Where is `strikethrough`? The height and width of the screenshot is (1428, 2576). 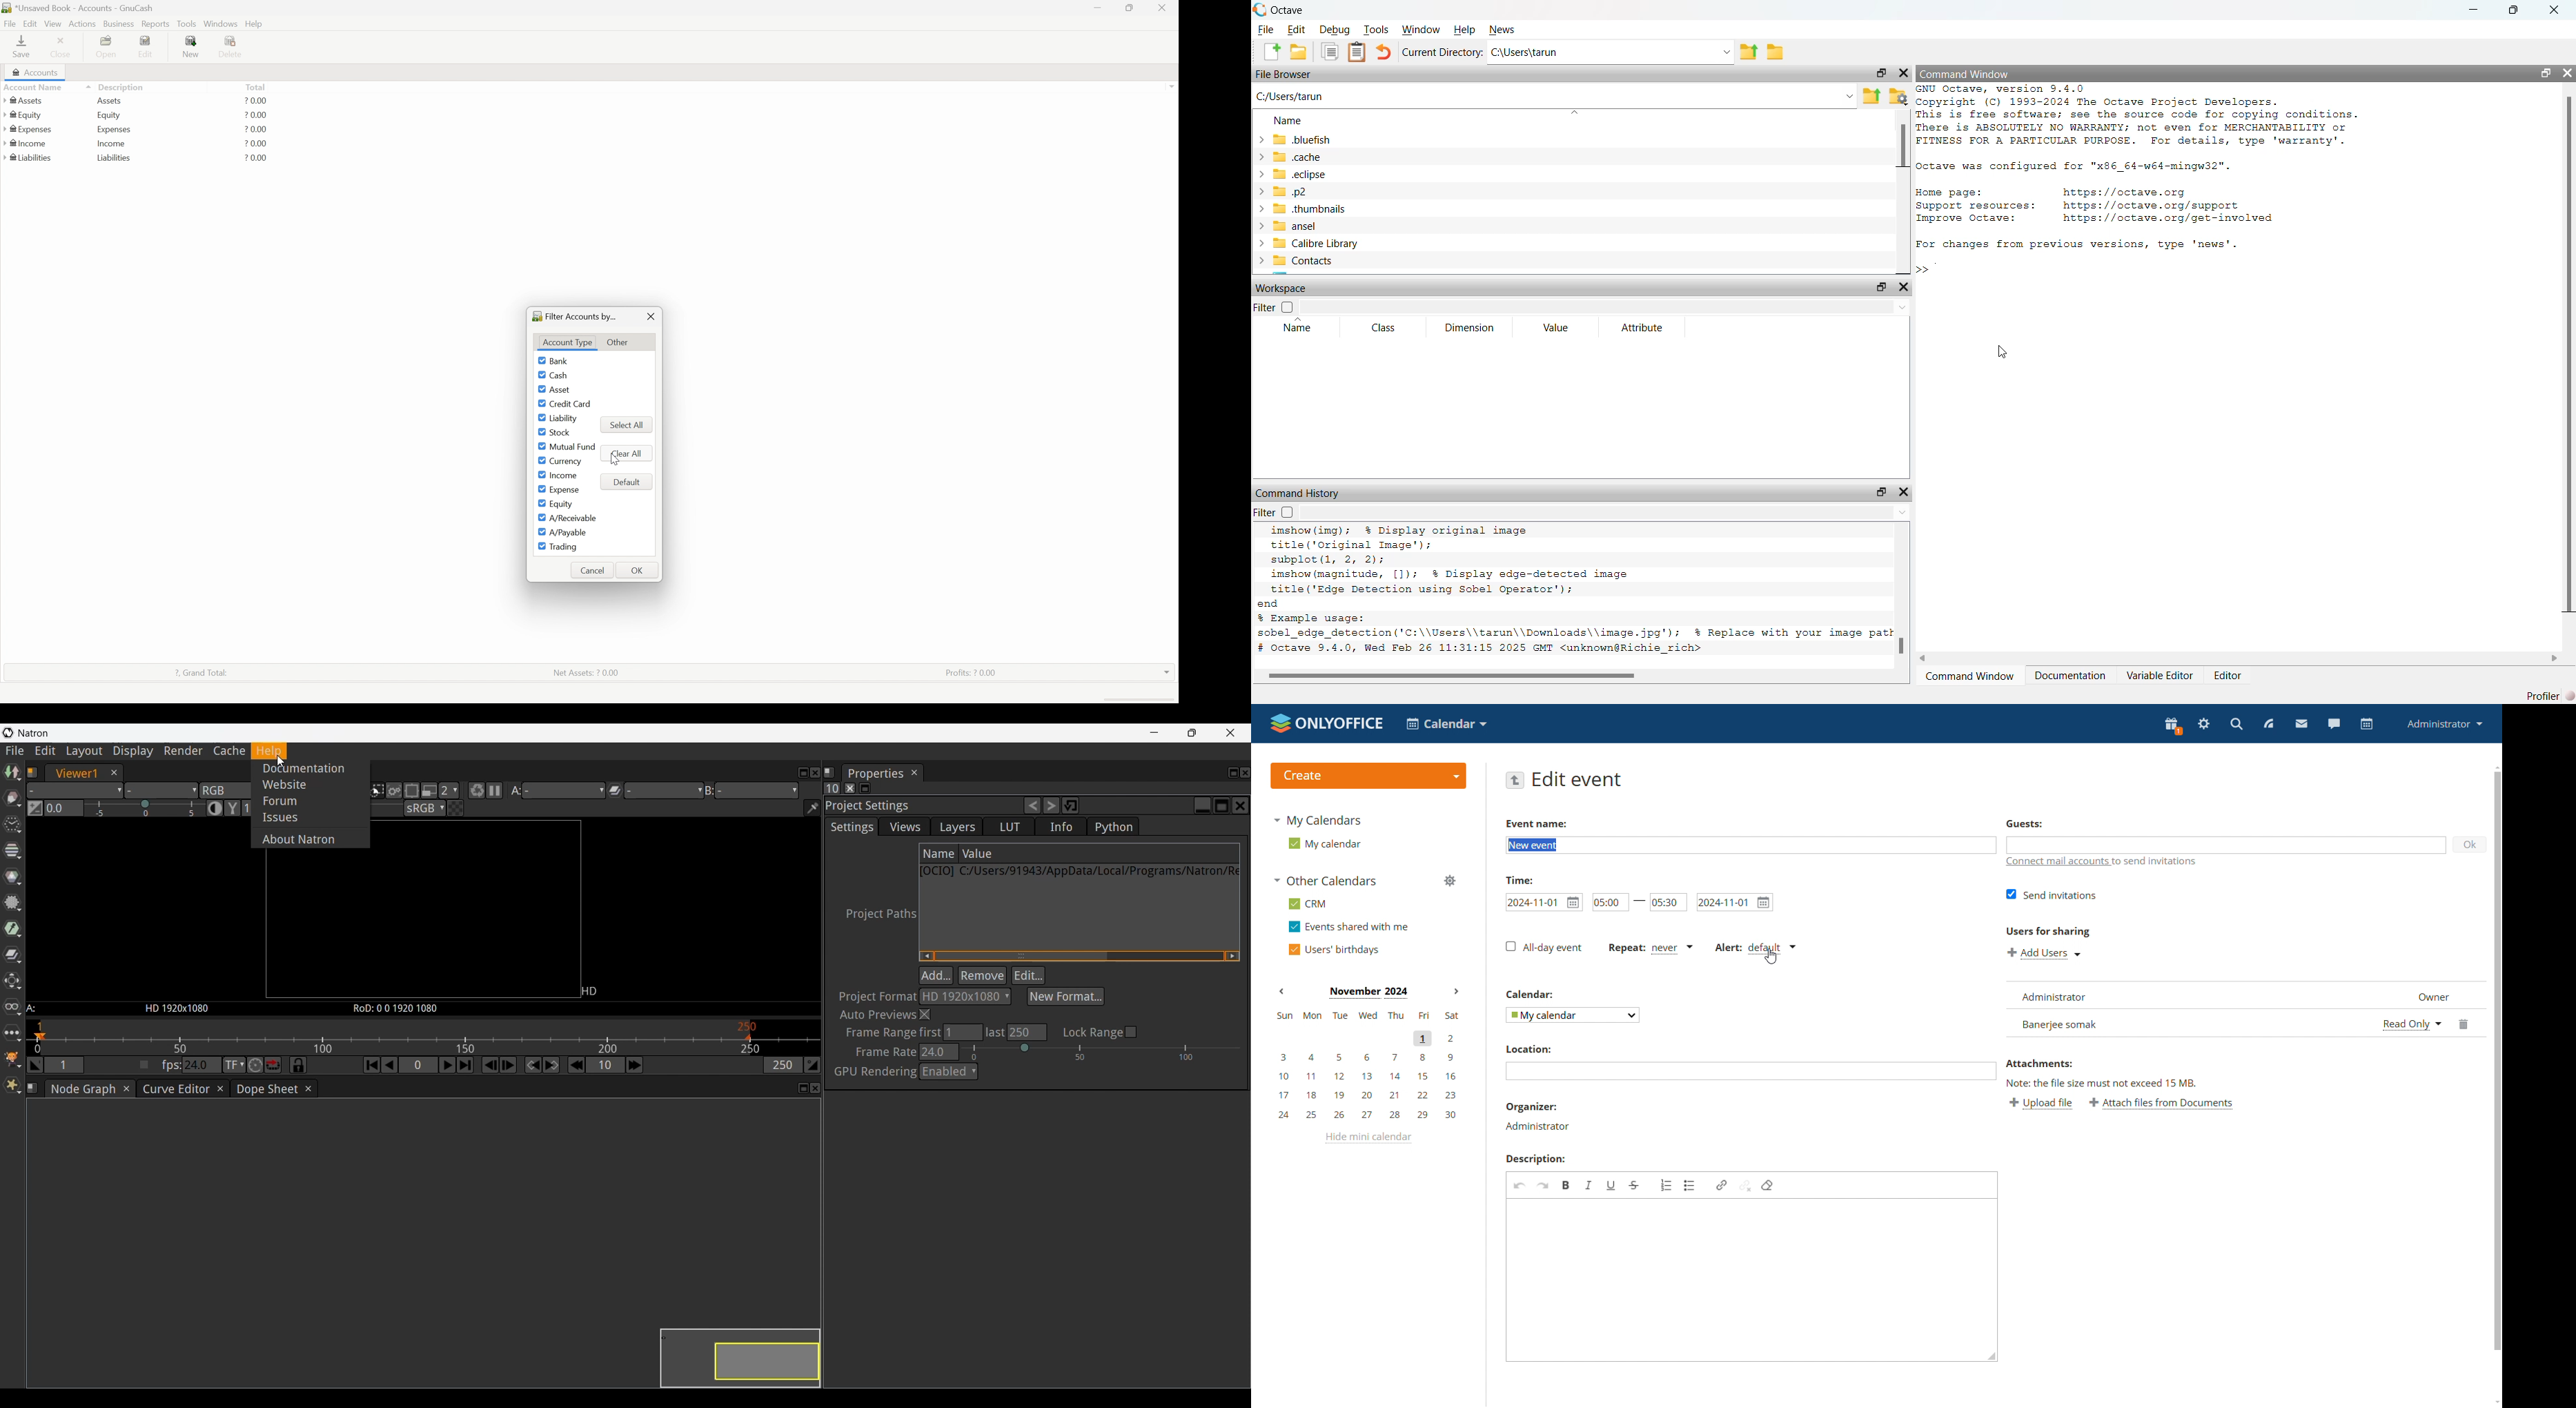 strikethrough is located at coordinates (1634, 1186).